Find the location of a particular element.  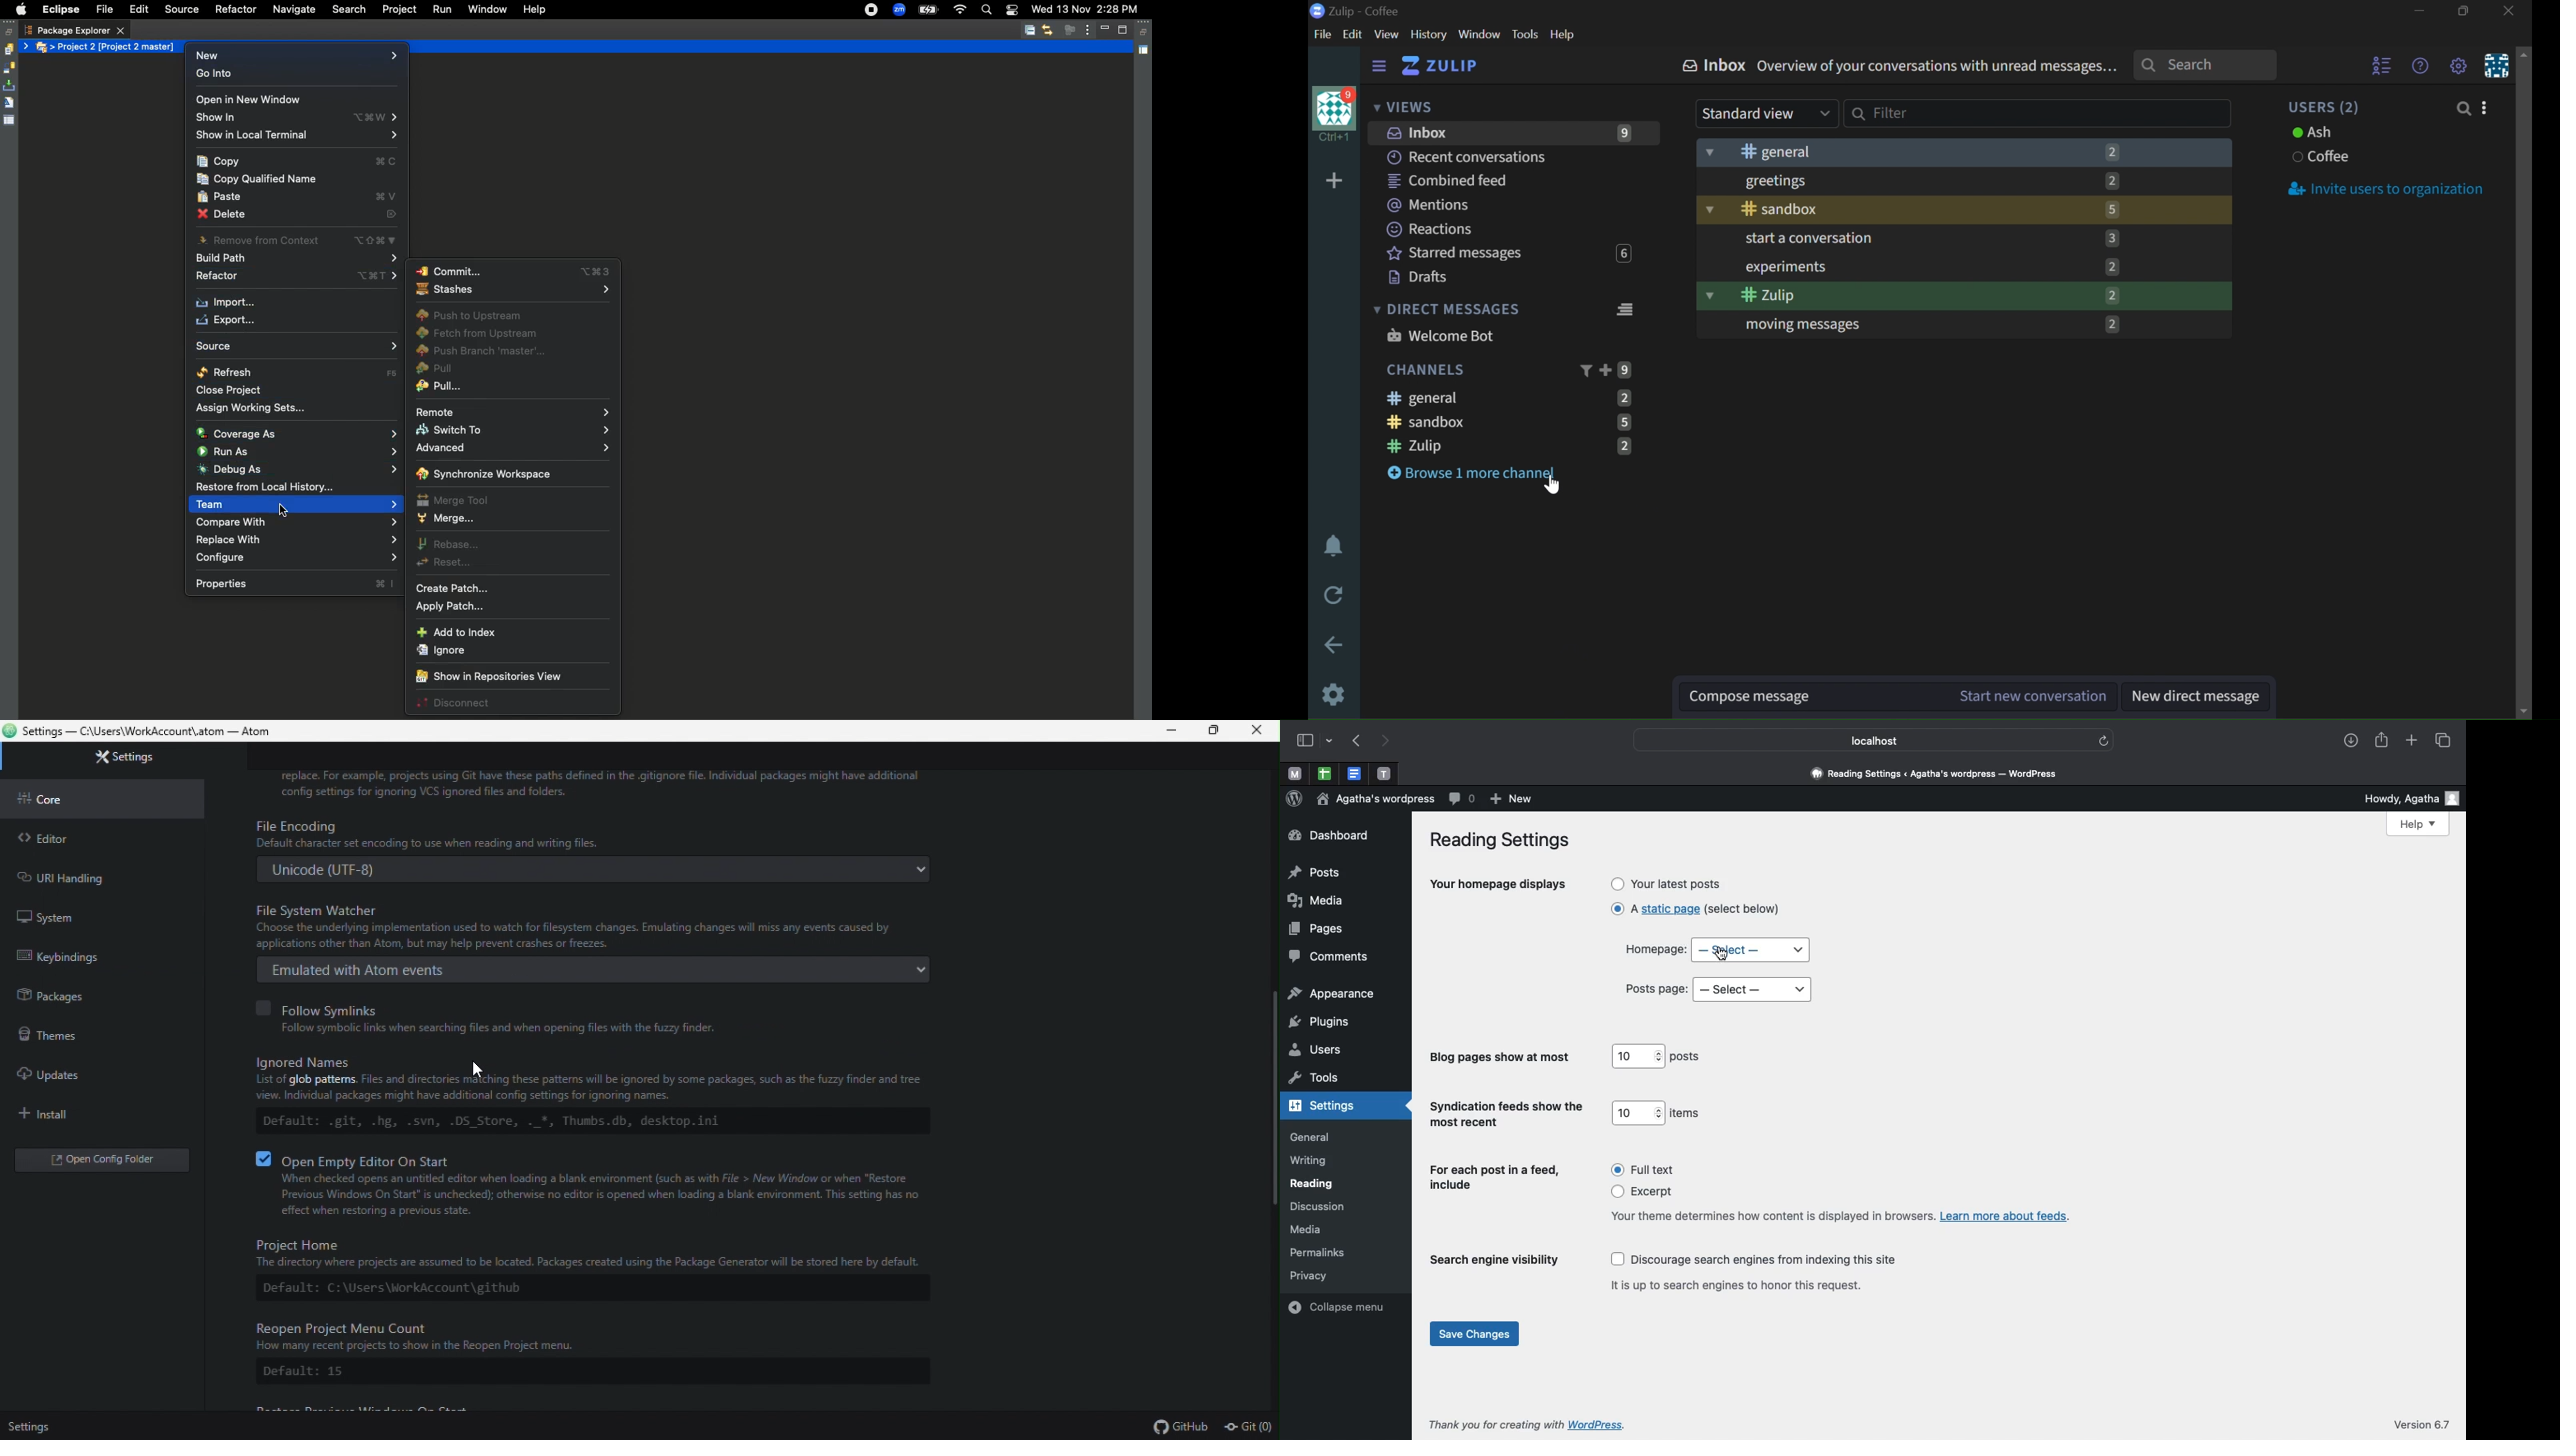

Show in is located at coordinates (301, 119).